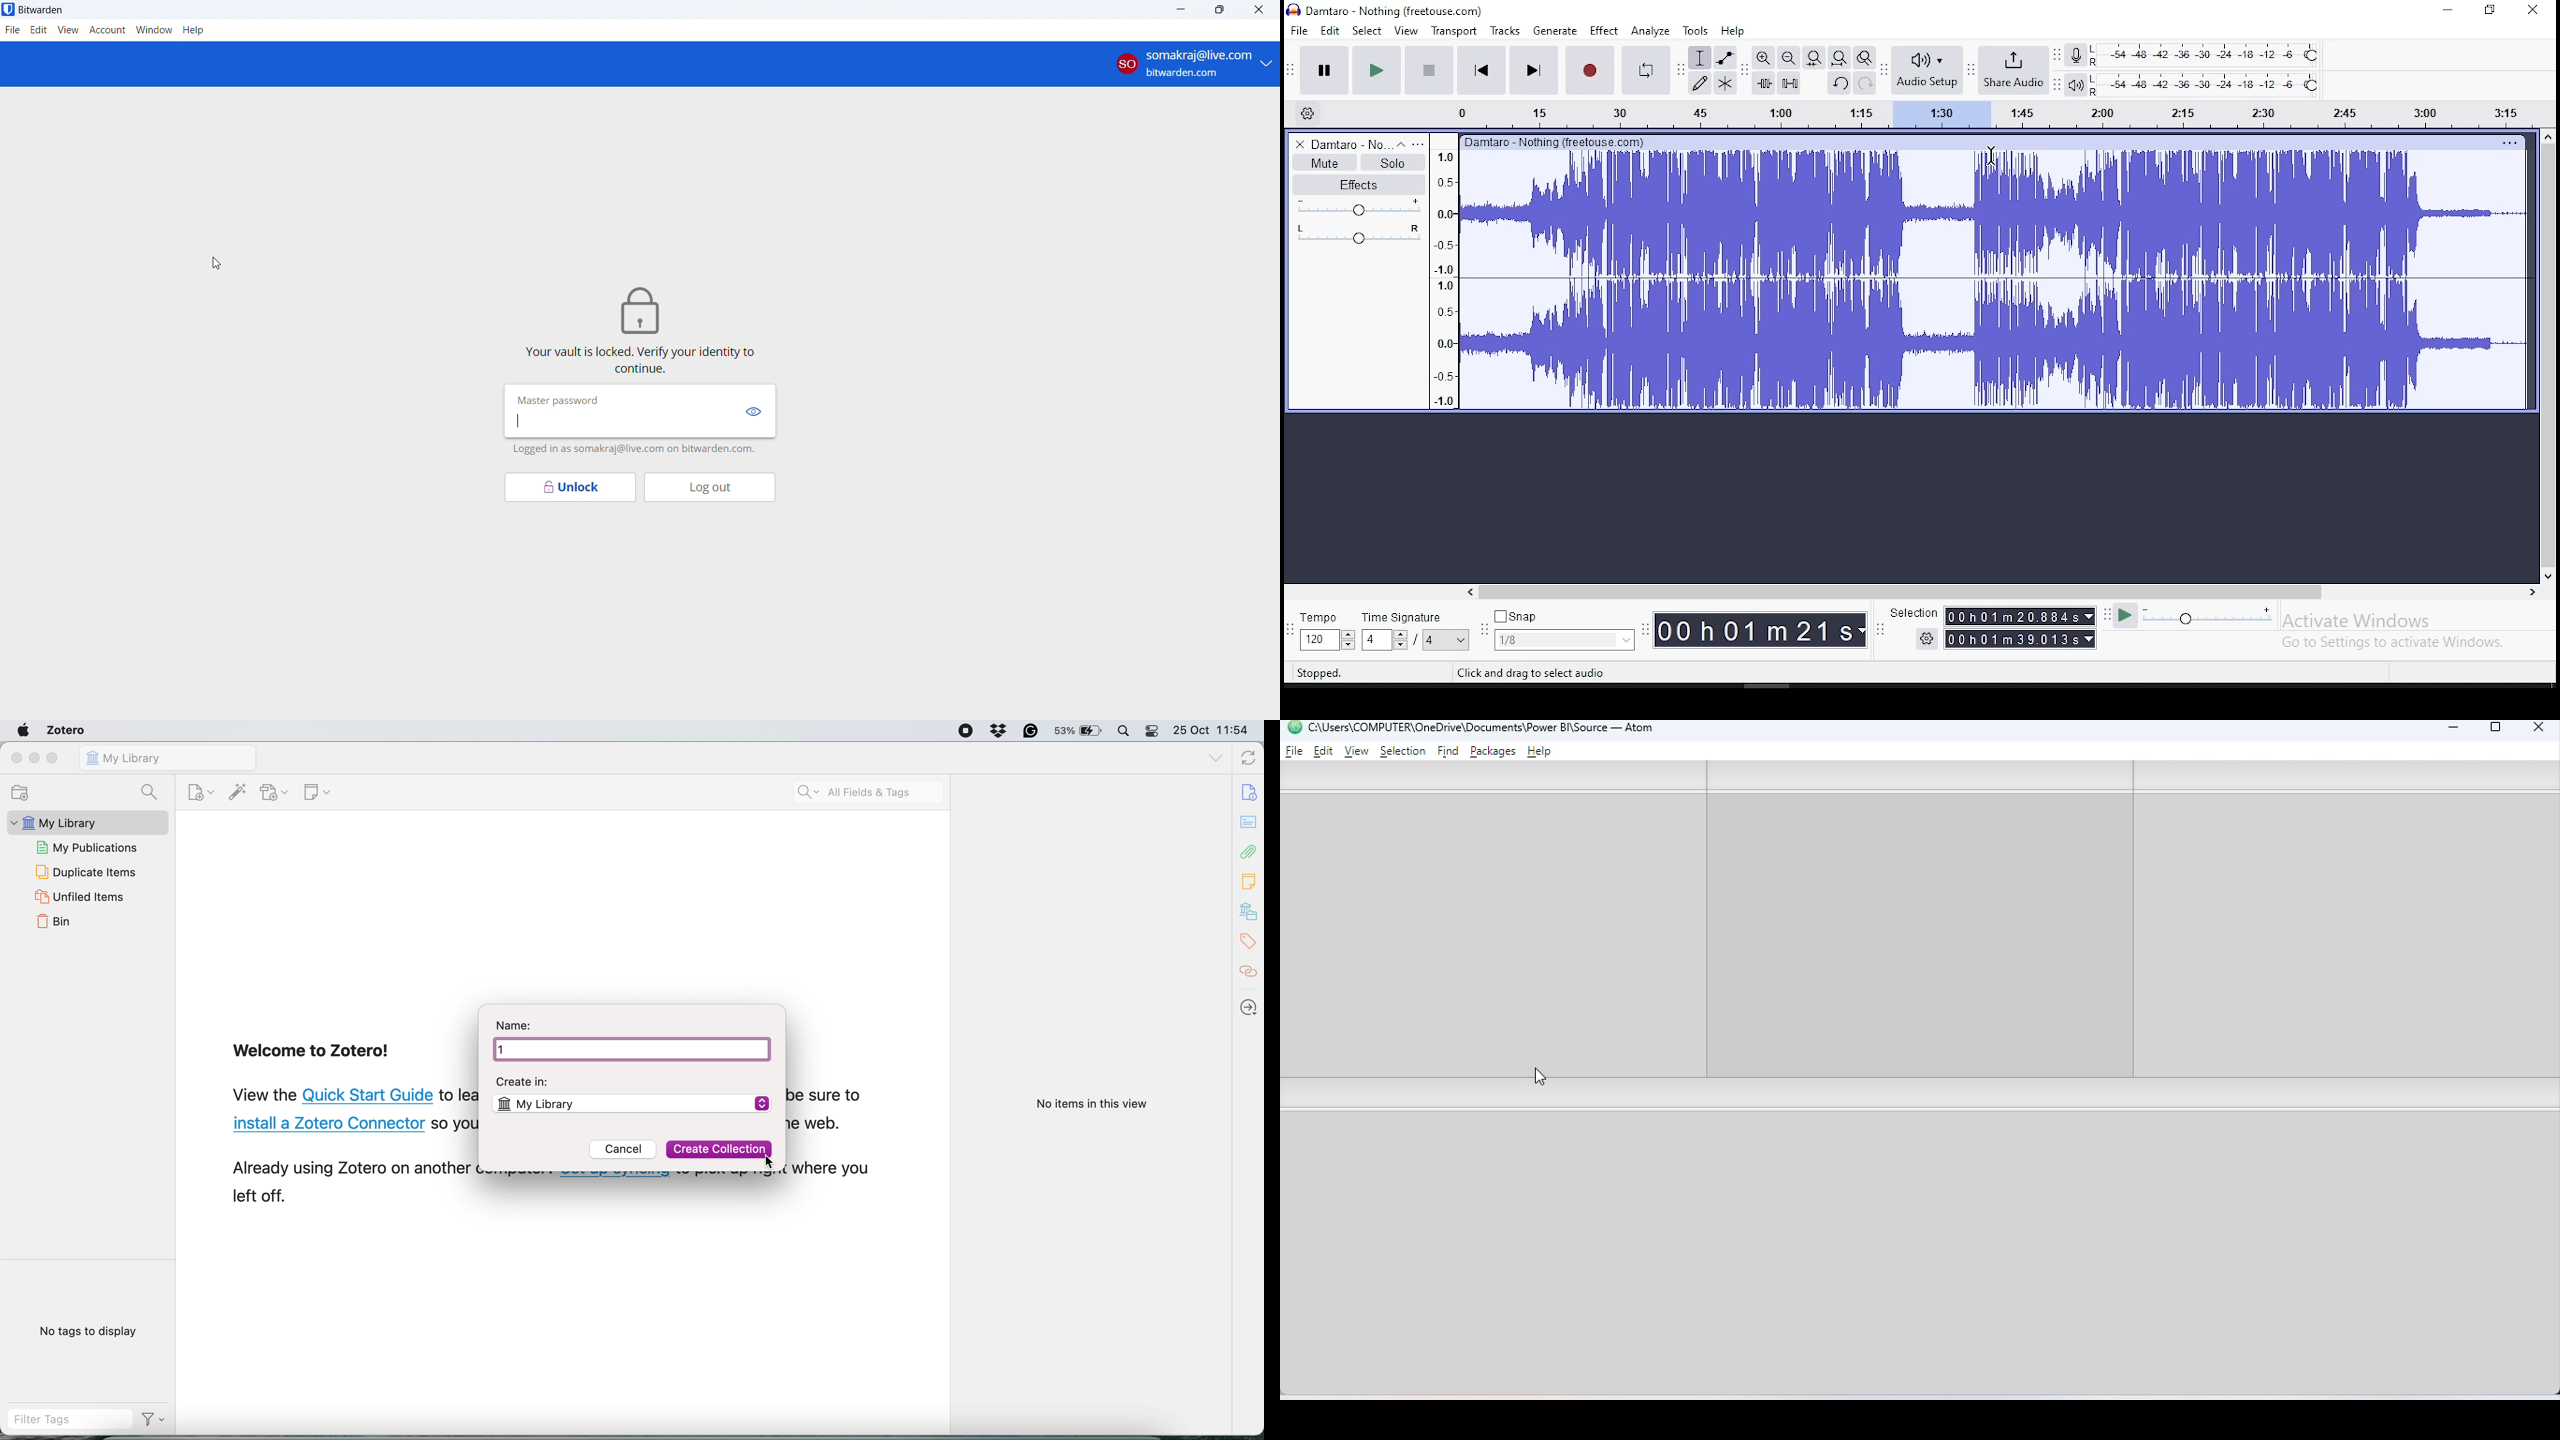  Describe the element at coordinates (1755, 630) in the screenshot. I see `0O0hO01m21s` at that location.